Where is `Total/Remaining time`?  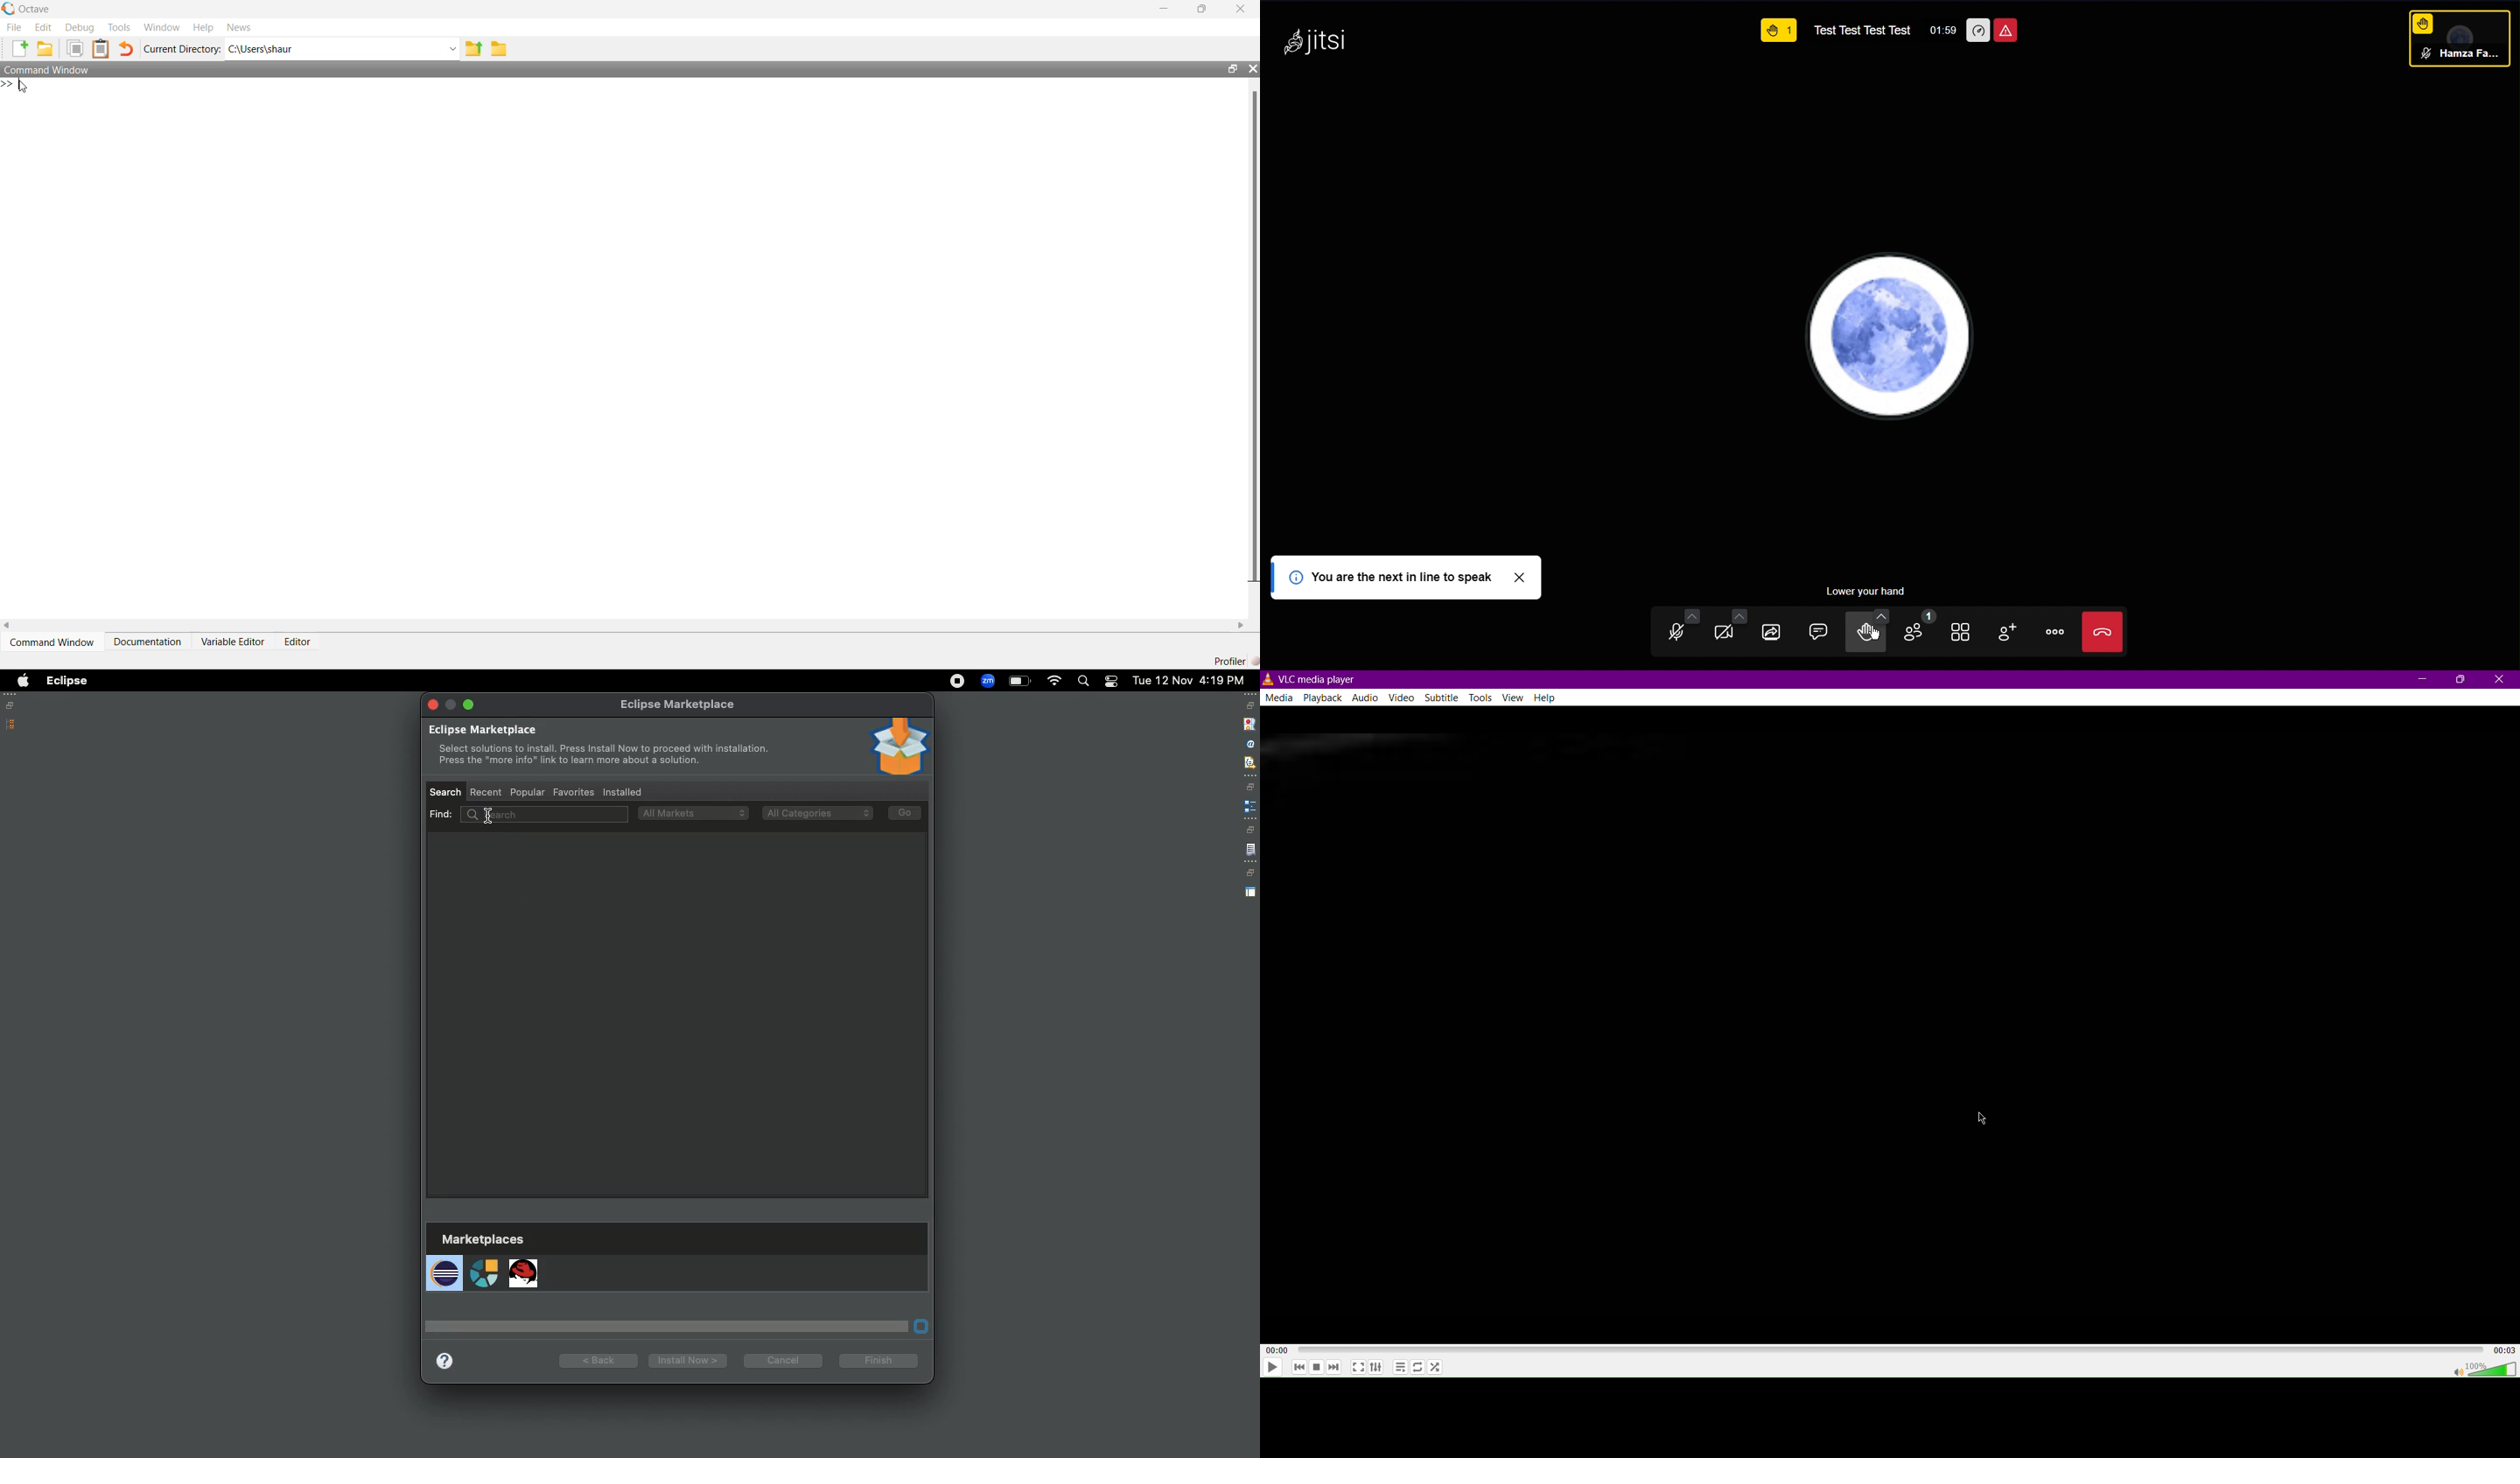
Total/Remaining time is located at coordinates (2505, 1349).